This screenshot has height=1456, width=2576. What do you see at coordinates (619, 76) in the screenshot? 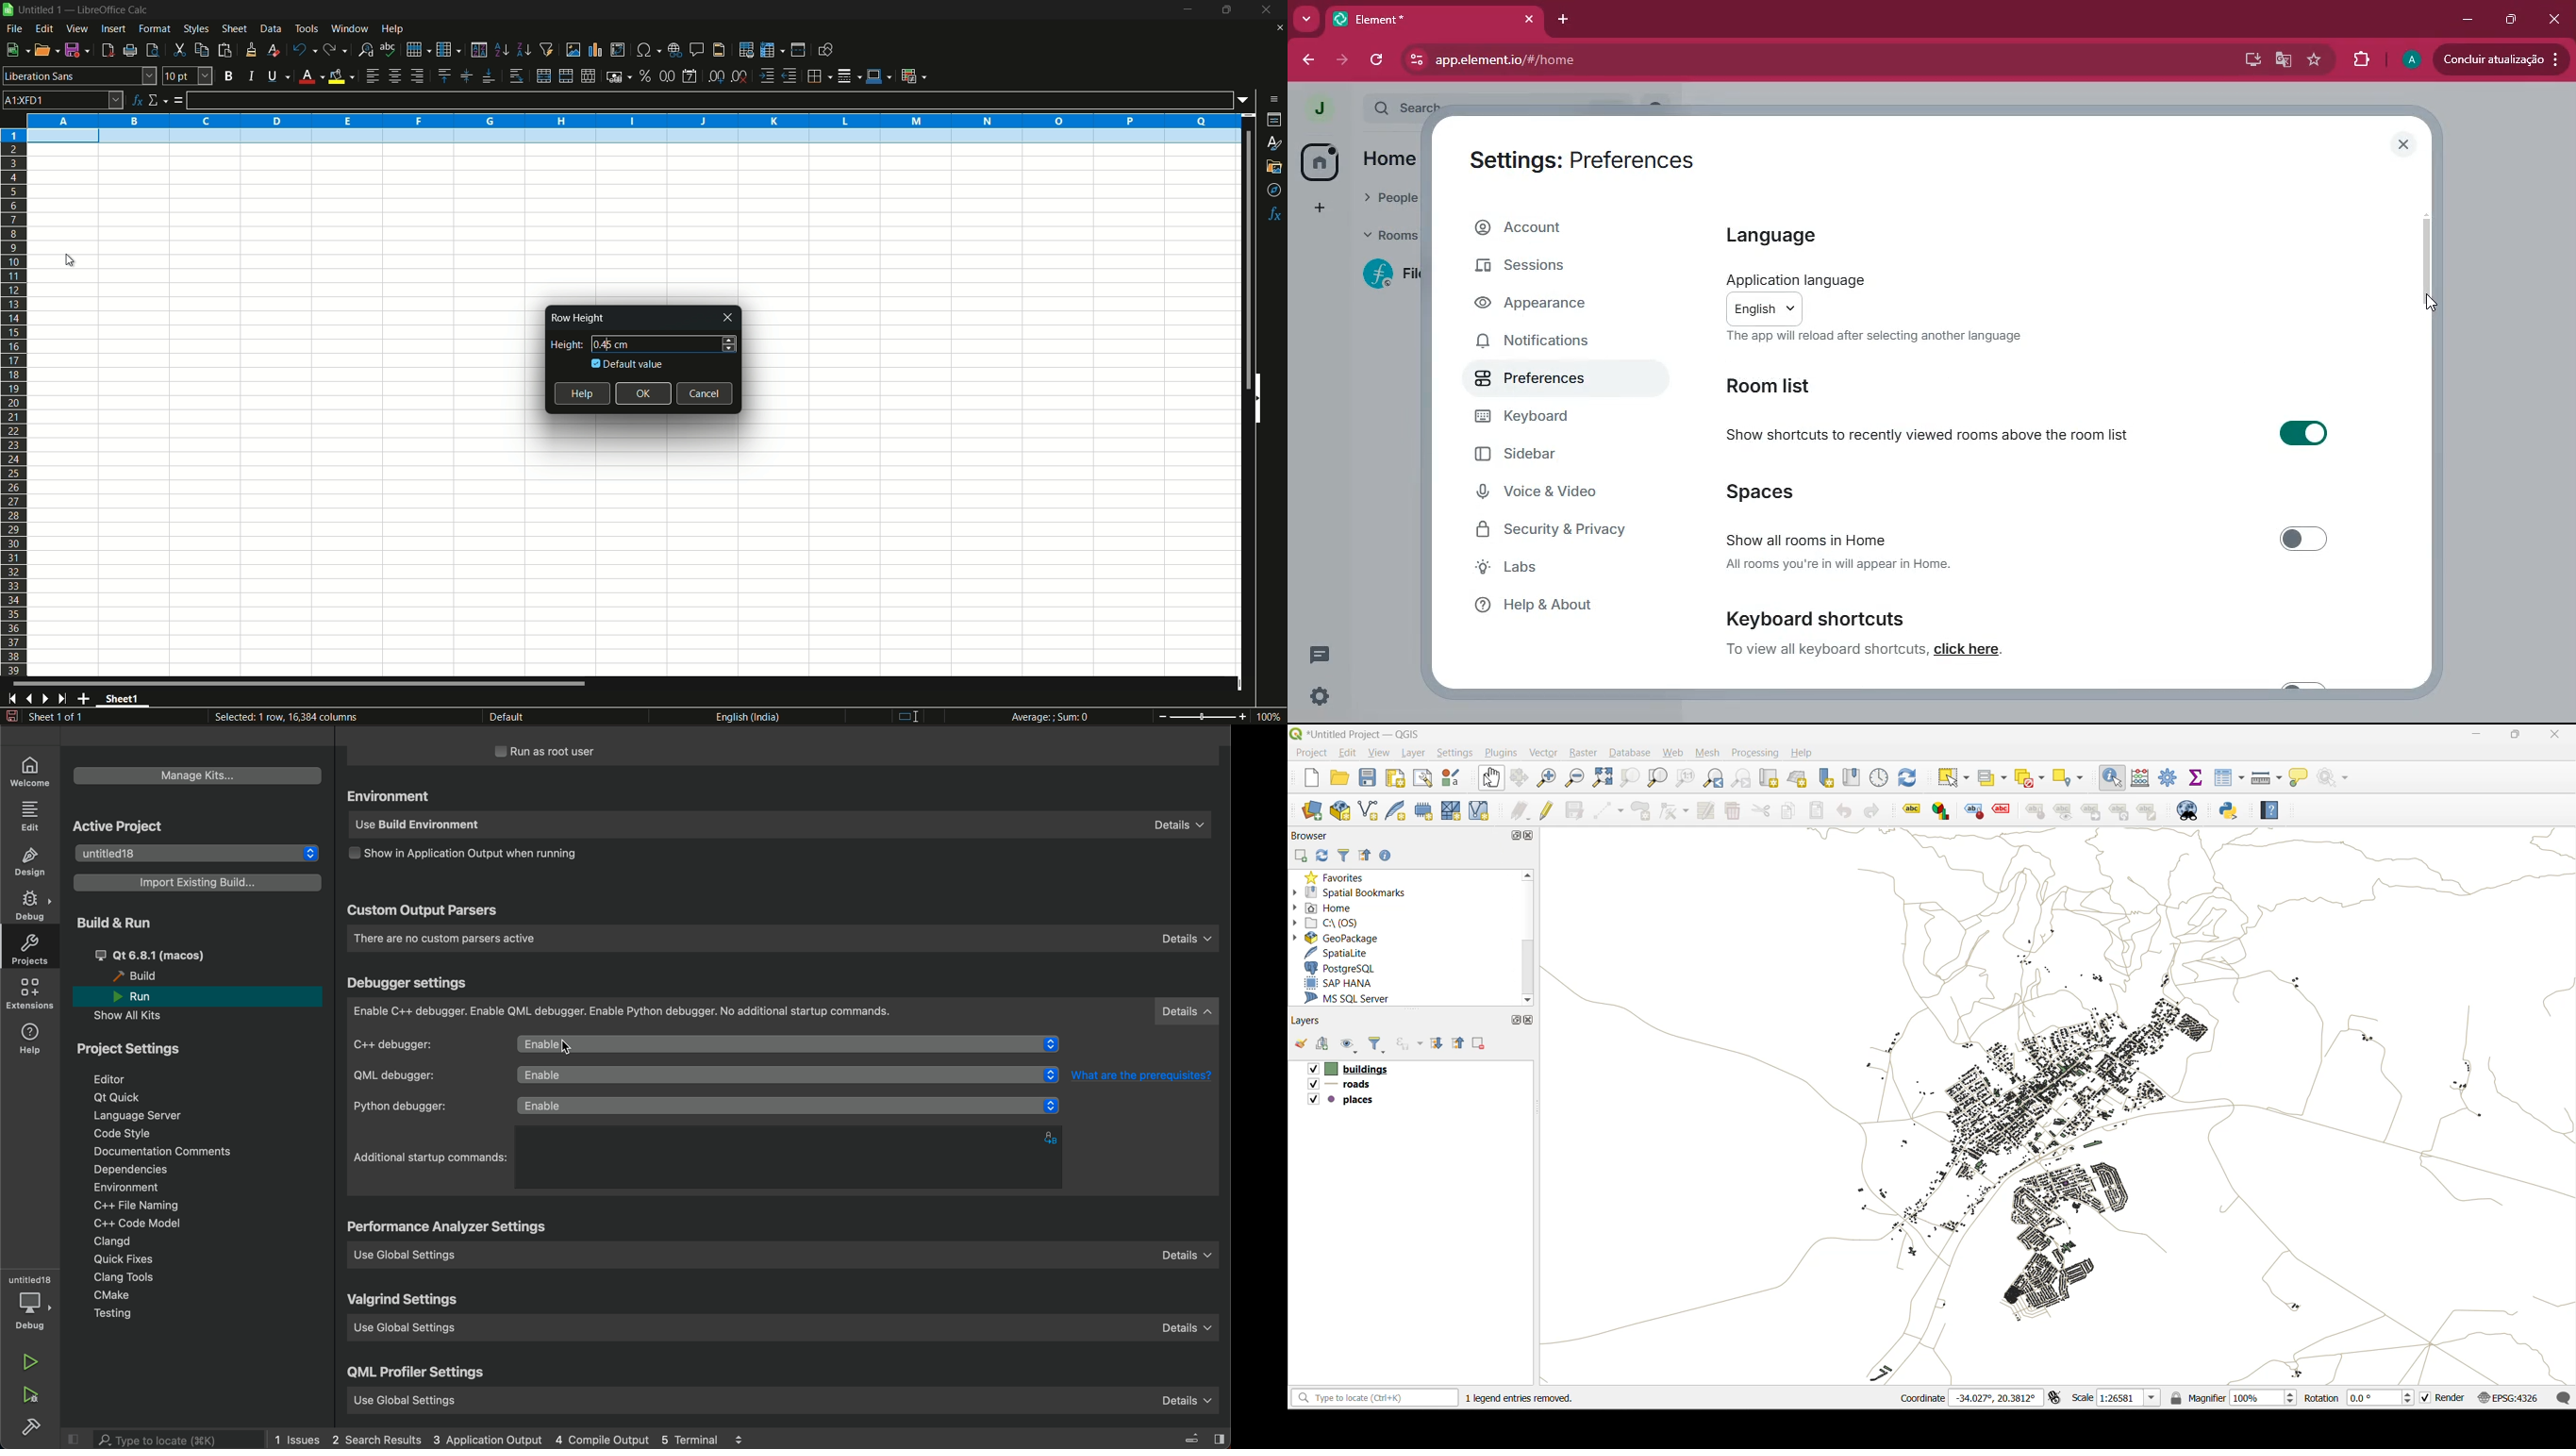
I see `format as currency` at bounding box center [619, 76].